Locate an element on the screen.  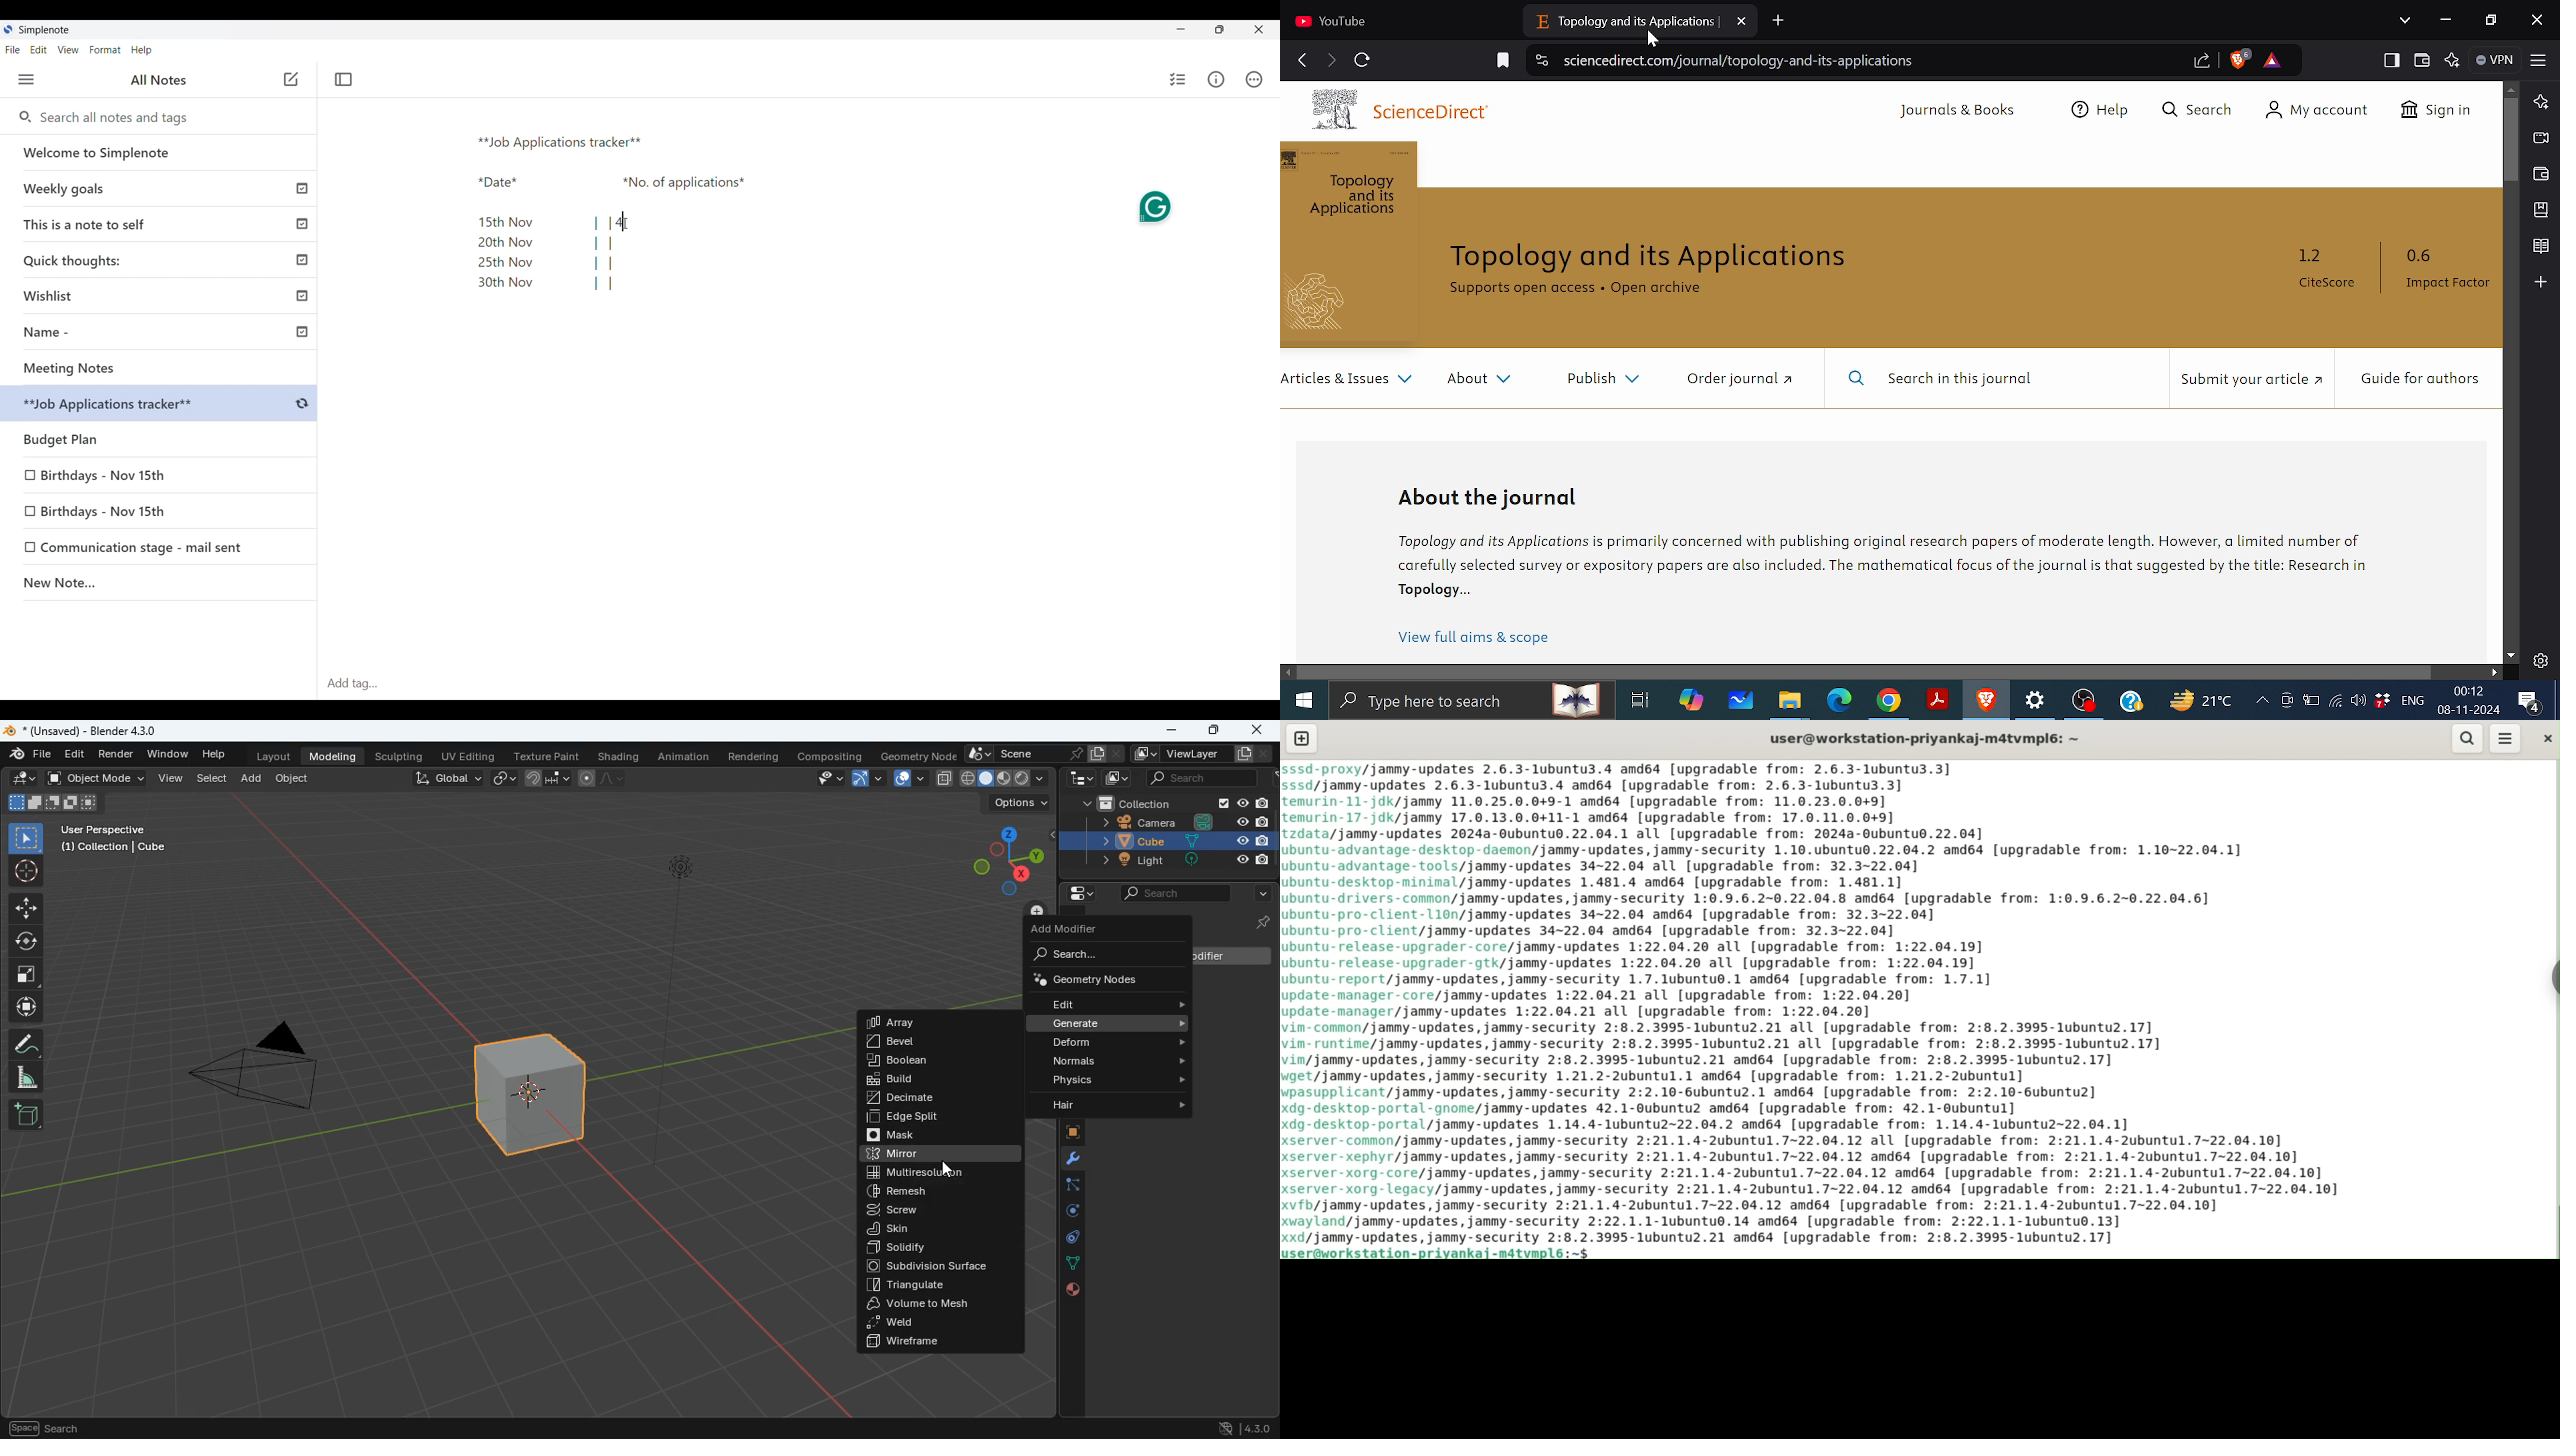
mirror is located at coordinates (940, 1156).